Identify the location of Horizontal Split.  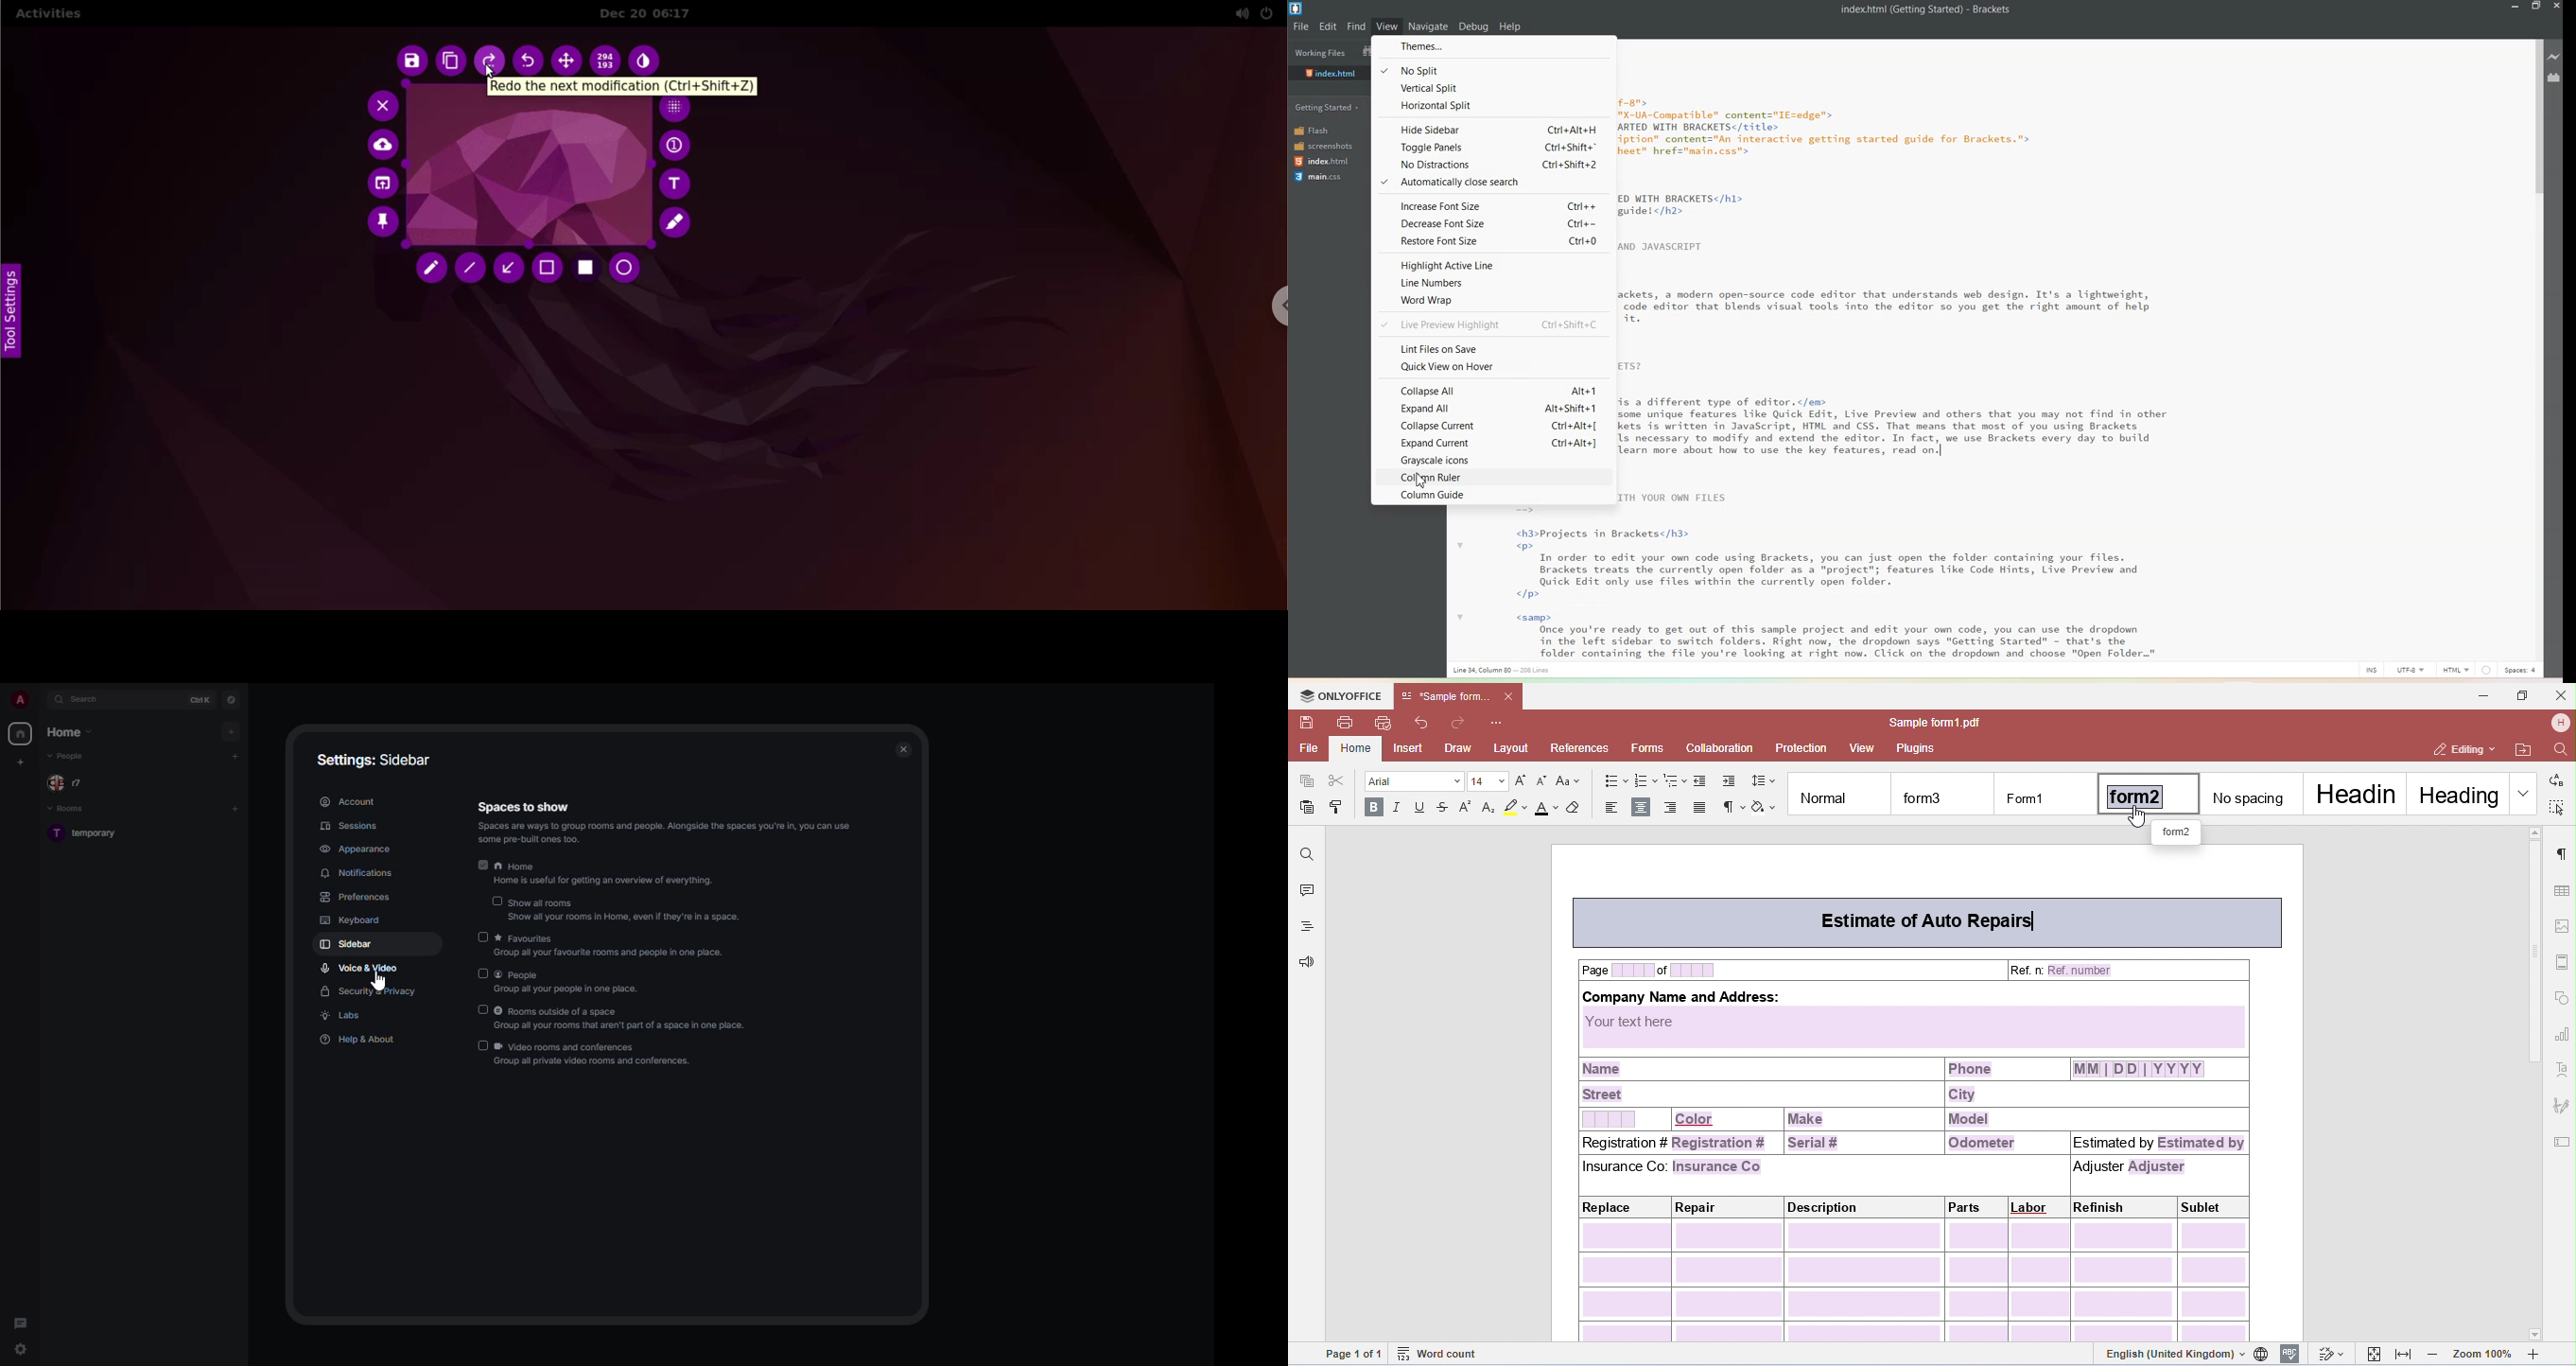
(1493, 105).